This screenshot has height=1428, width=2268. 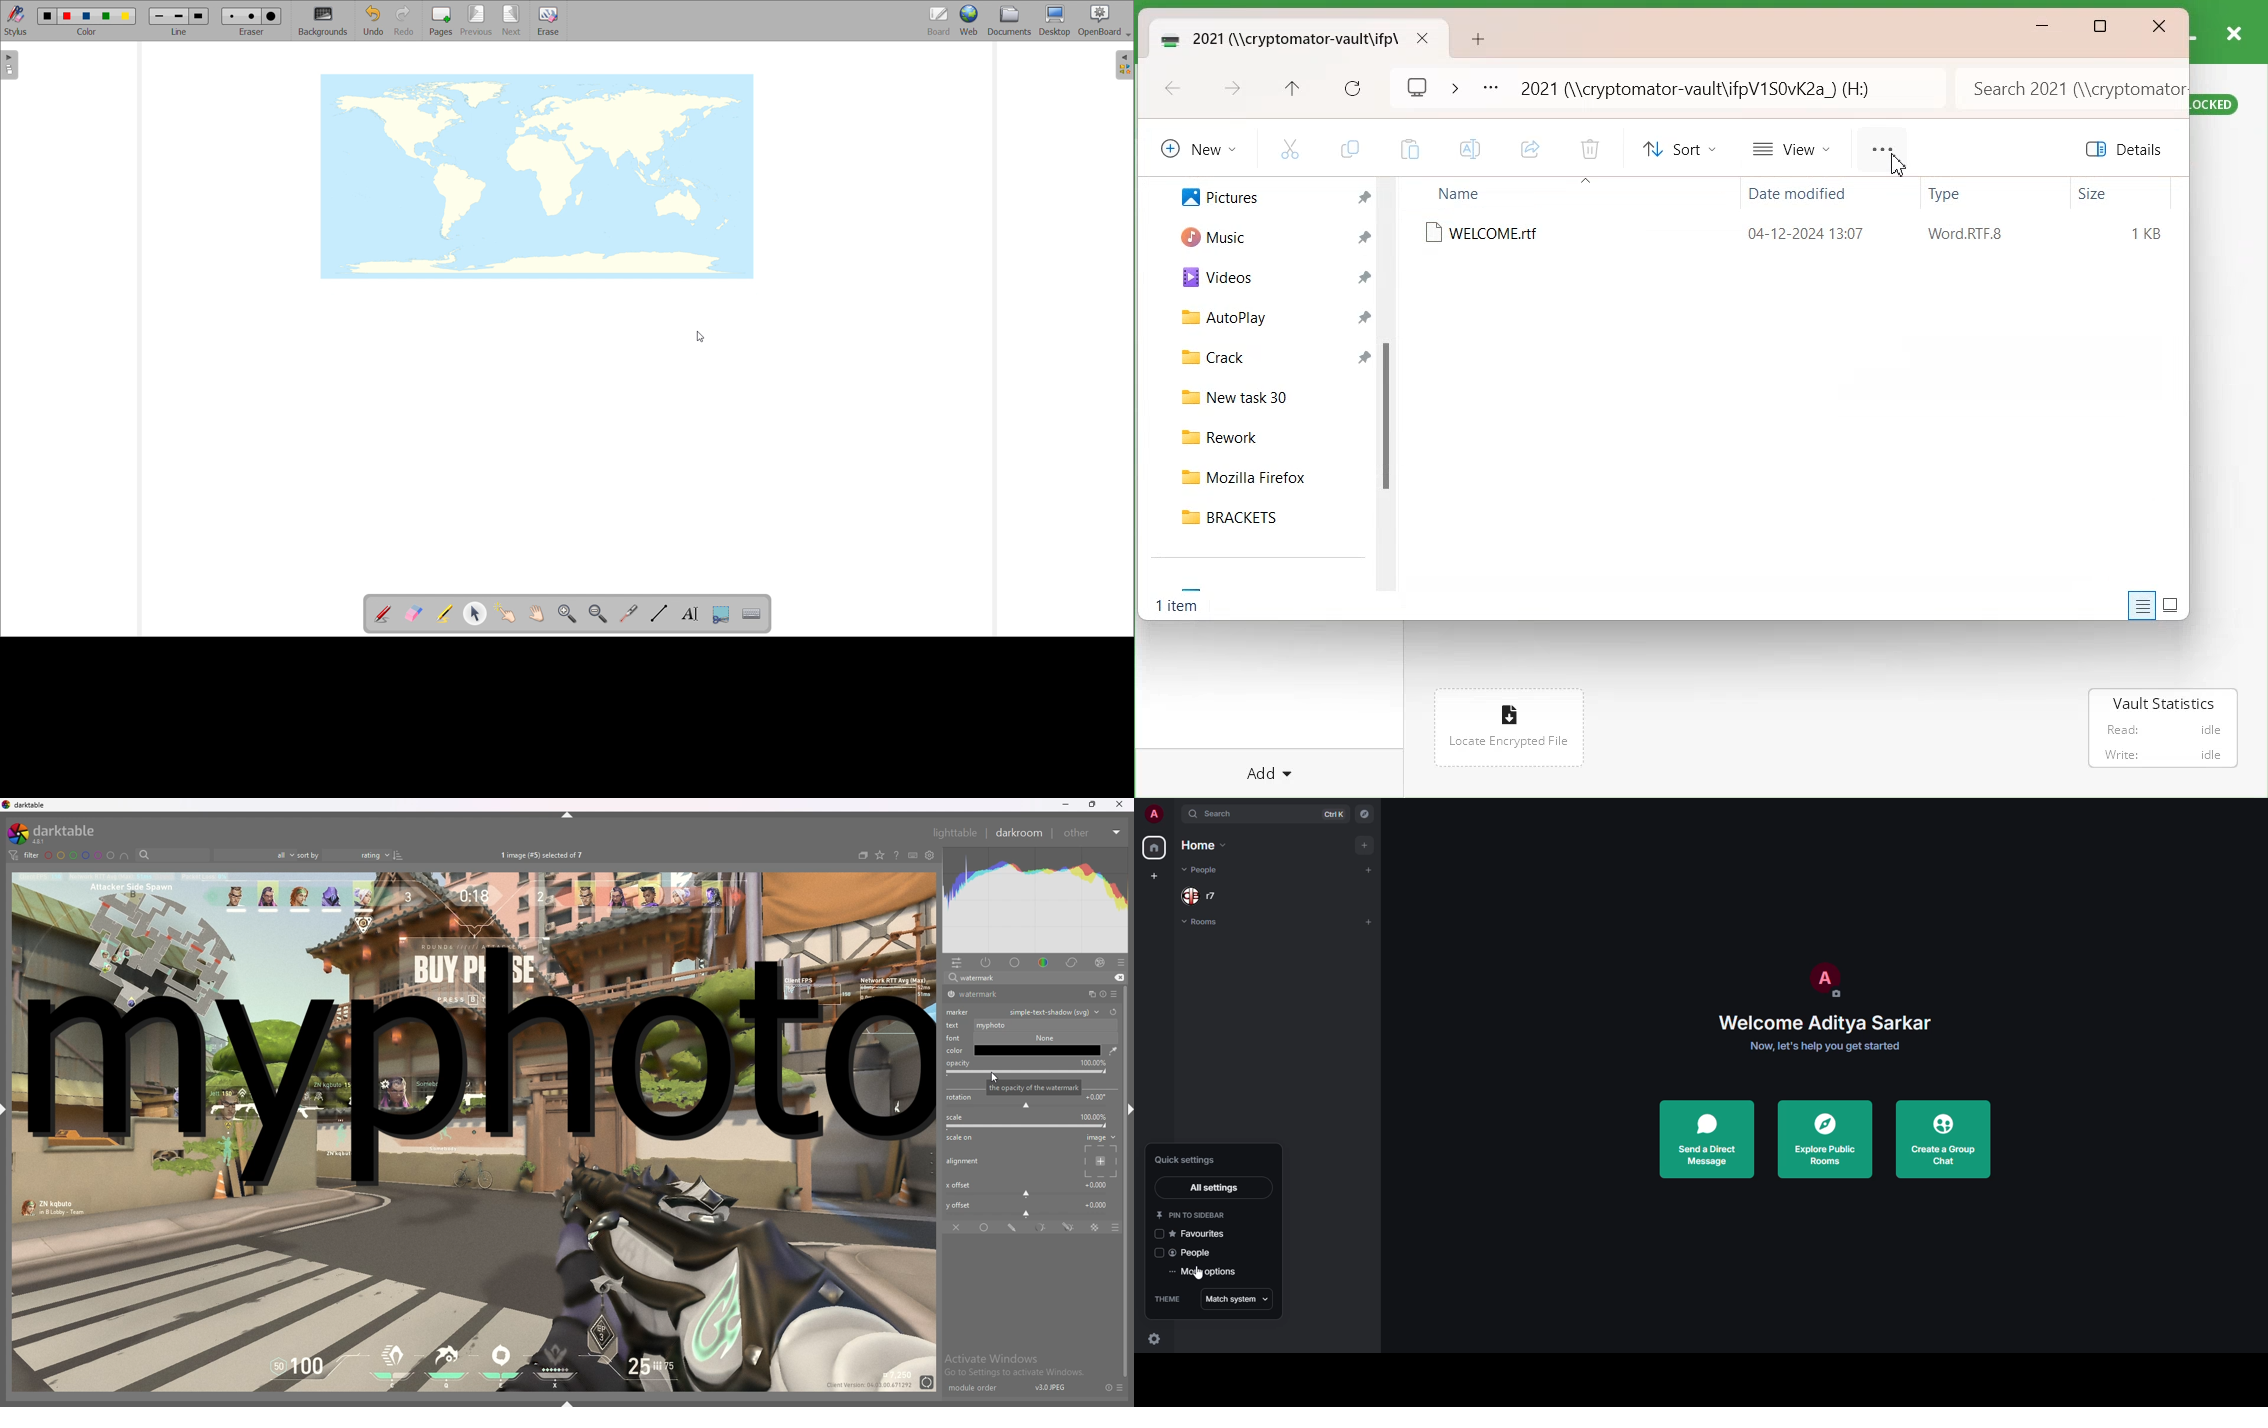 I want to click on hide, so click(x=1125, y=1108).